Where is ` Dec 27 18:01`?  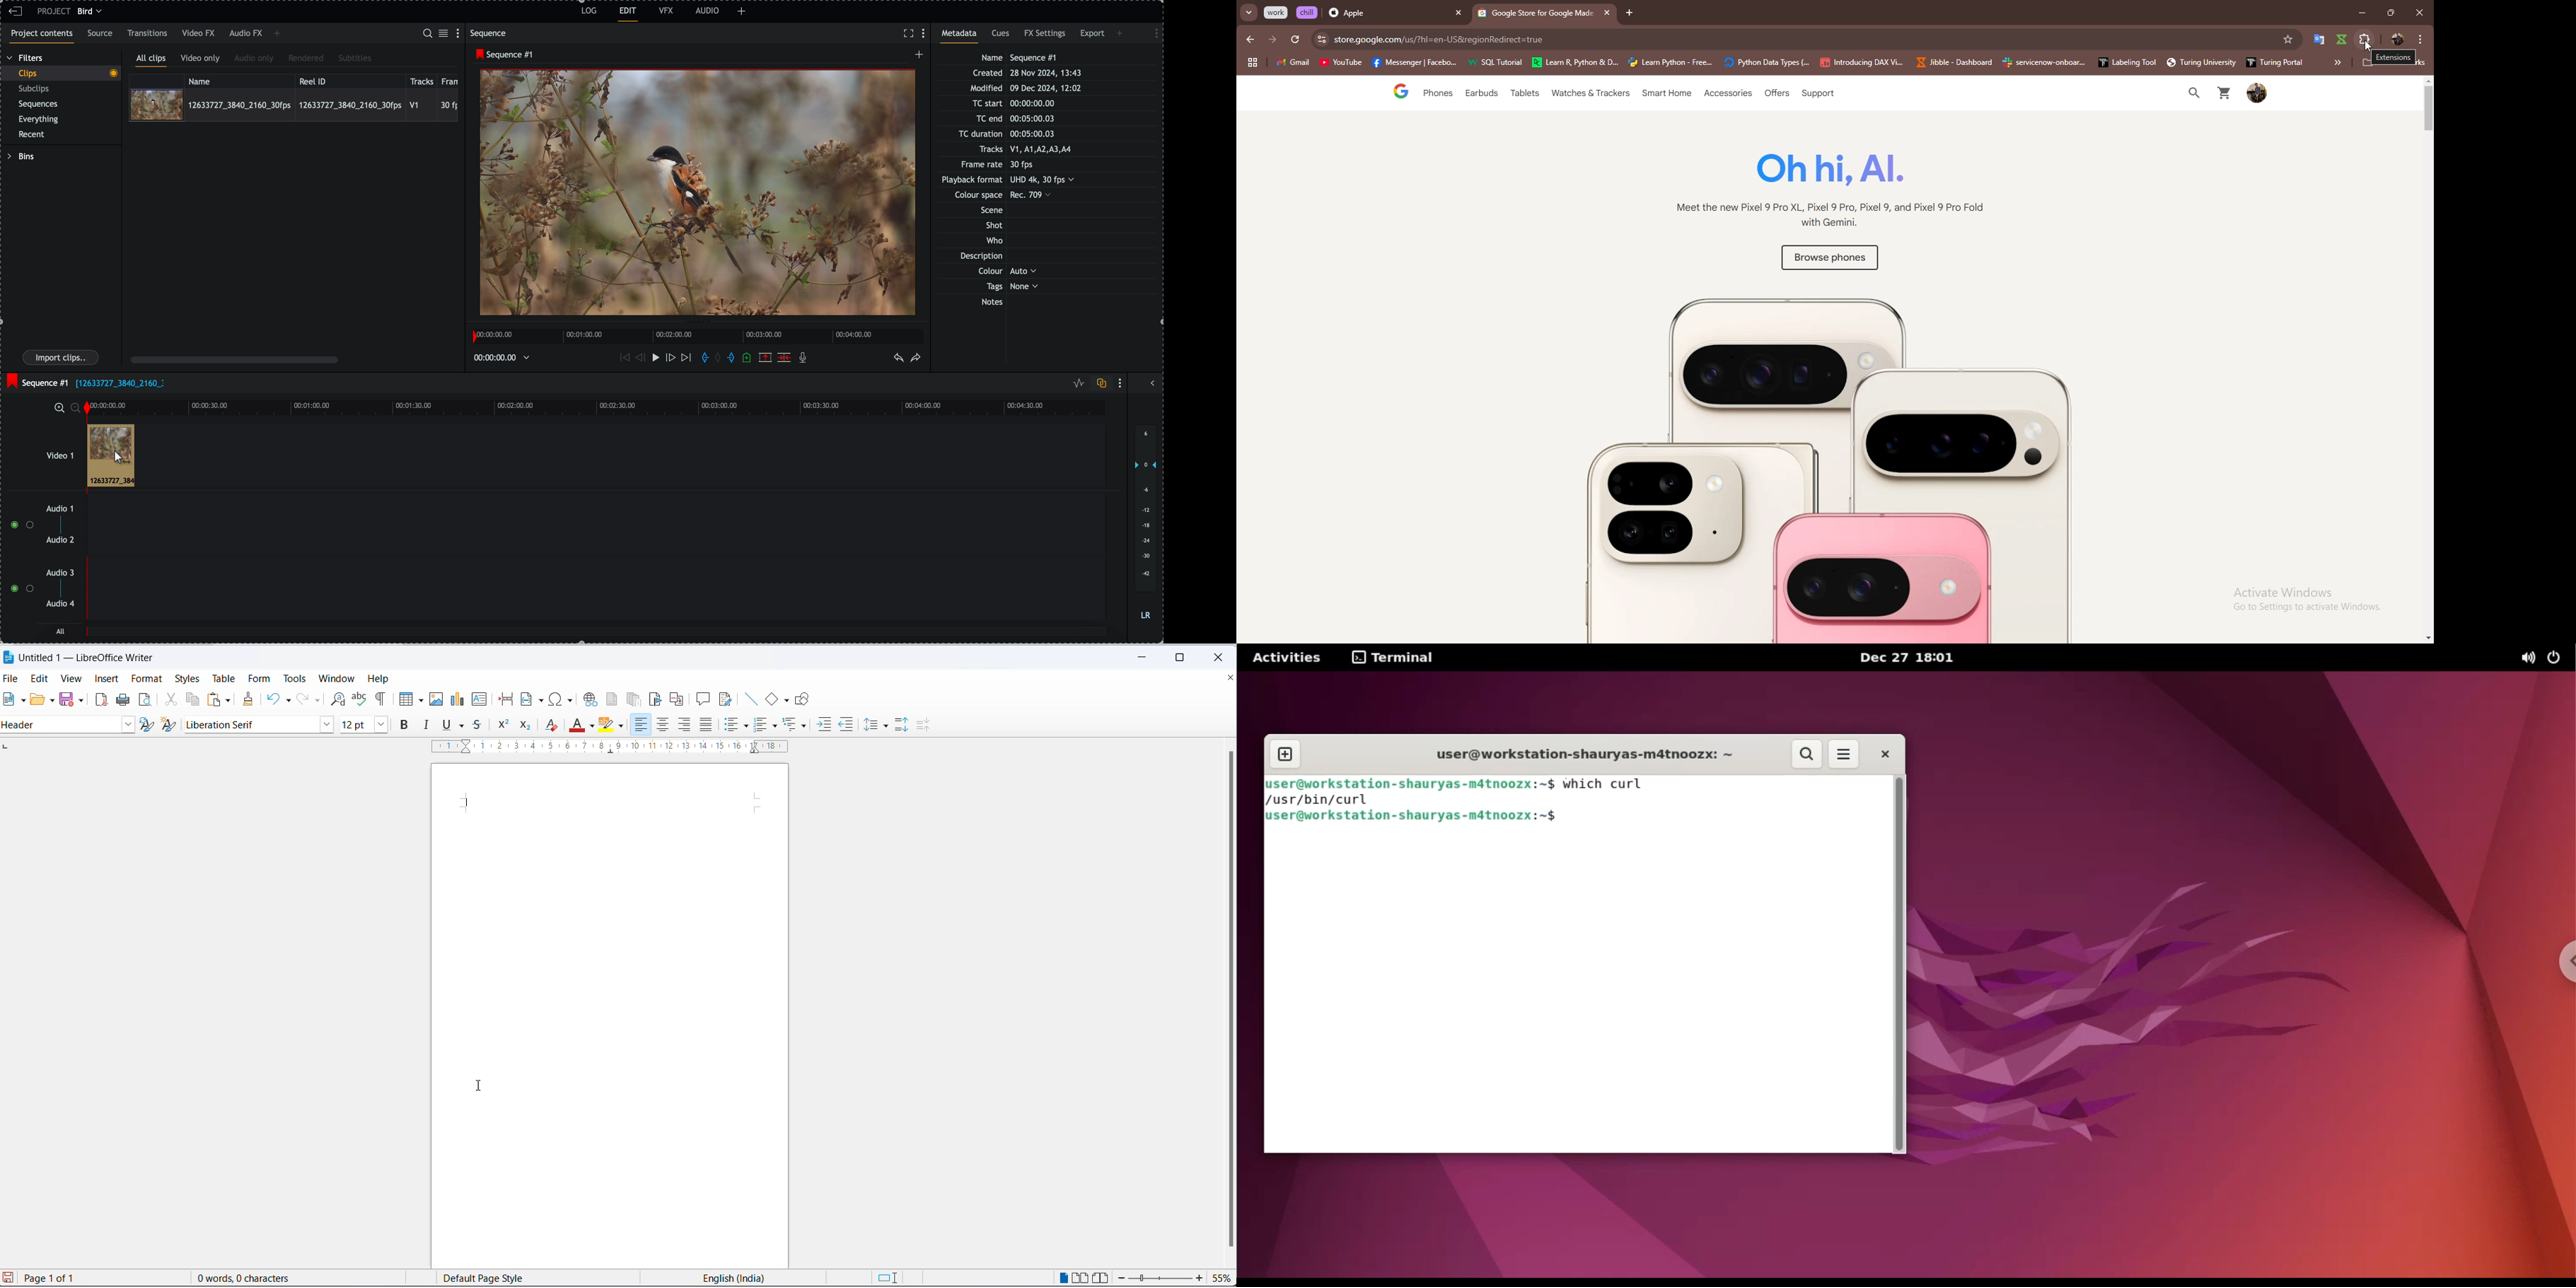  Dec 27 18:01 is located at coordinates (1909, 657).